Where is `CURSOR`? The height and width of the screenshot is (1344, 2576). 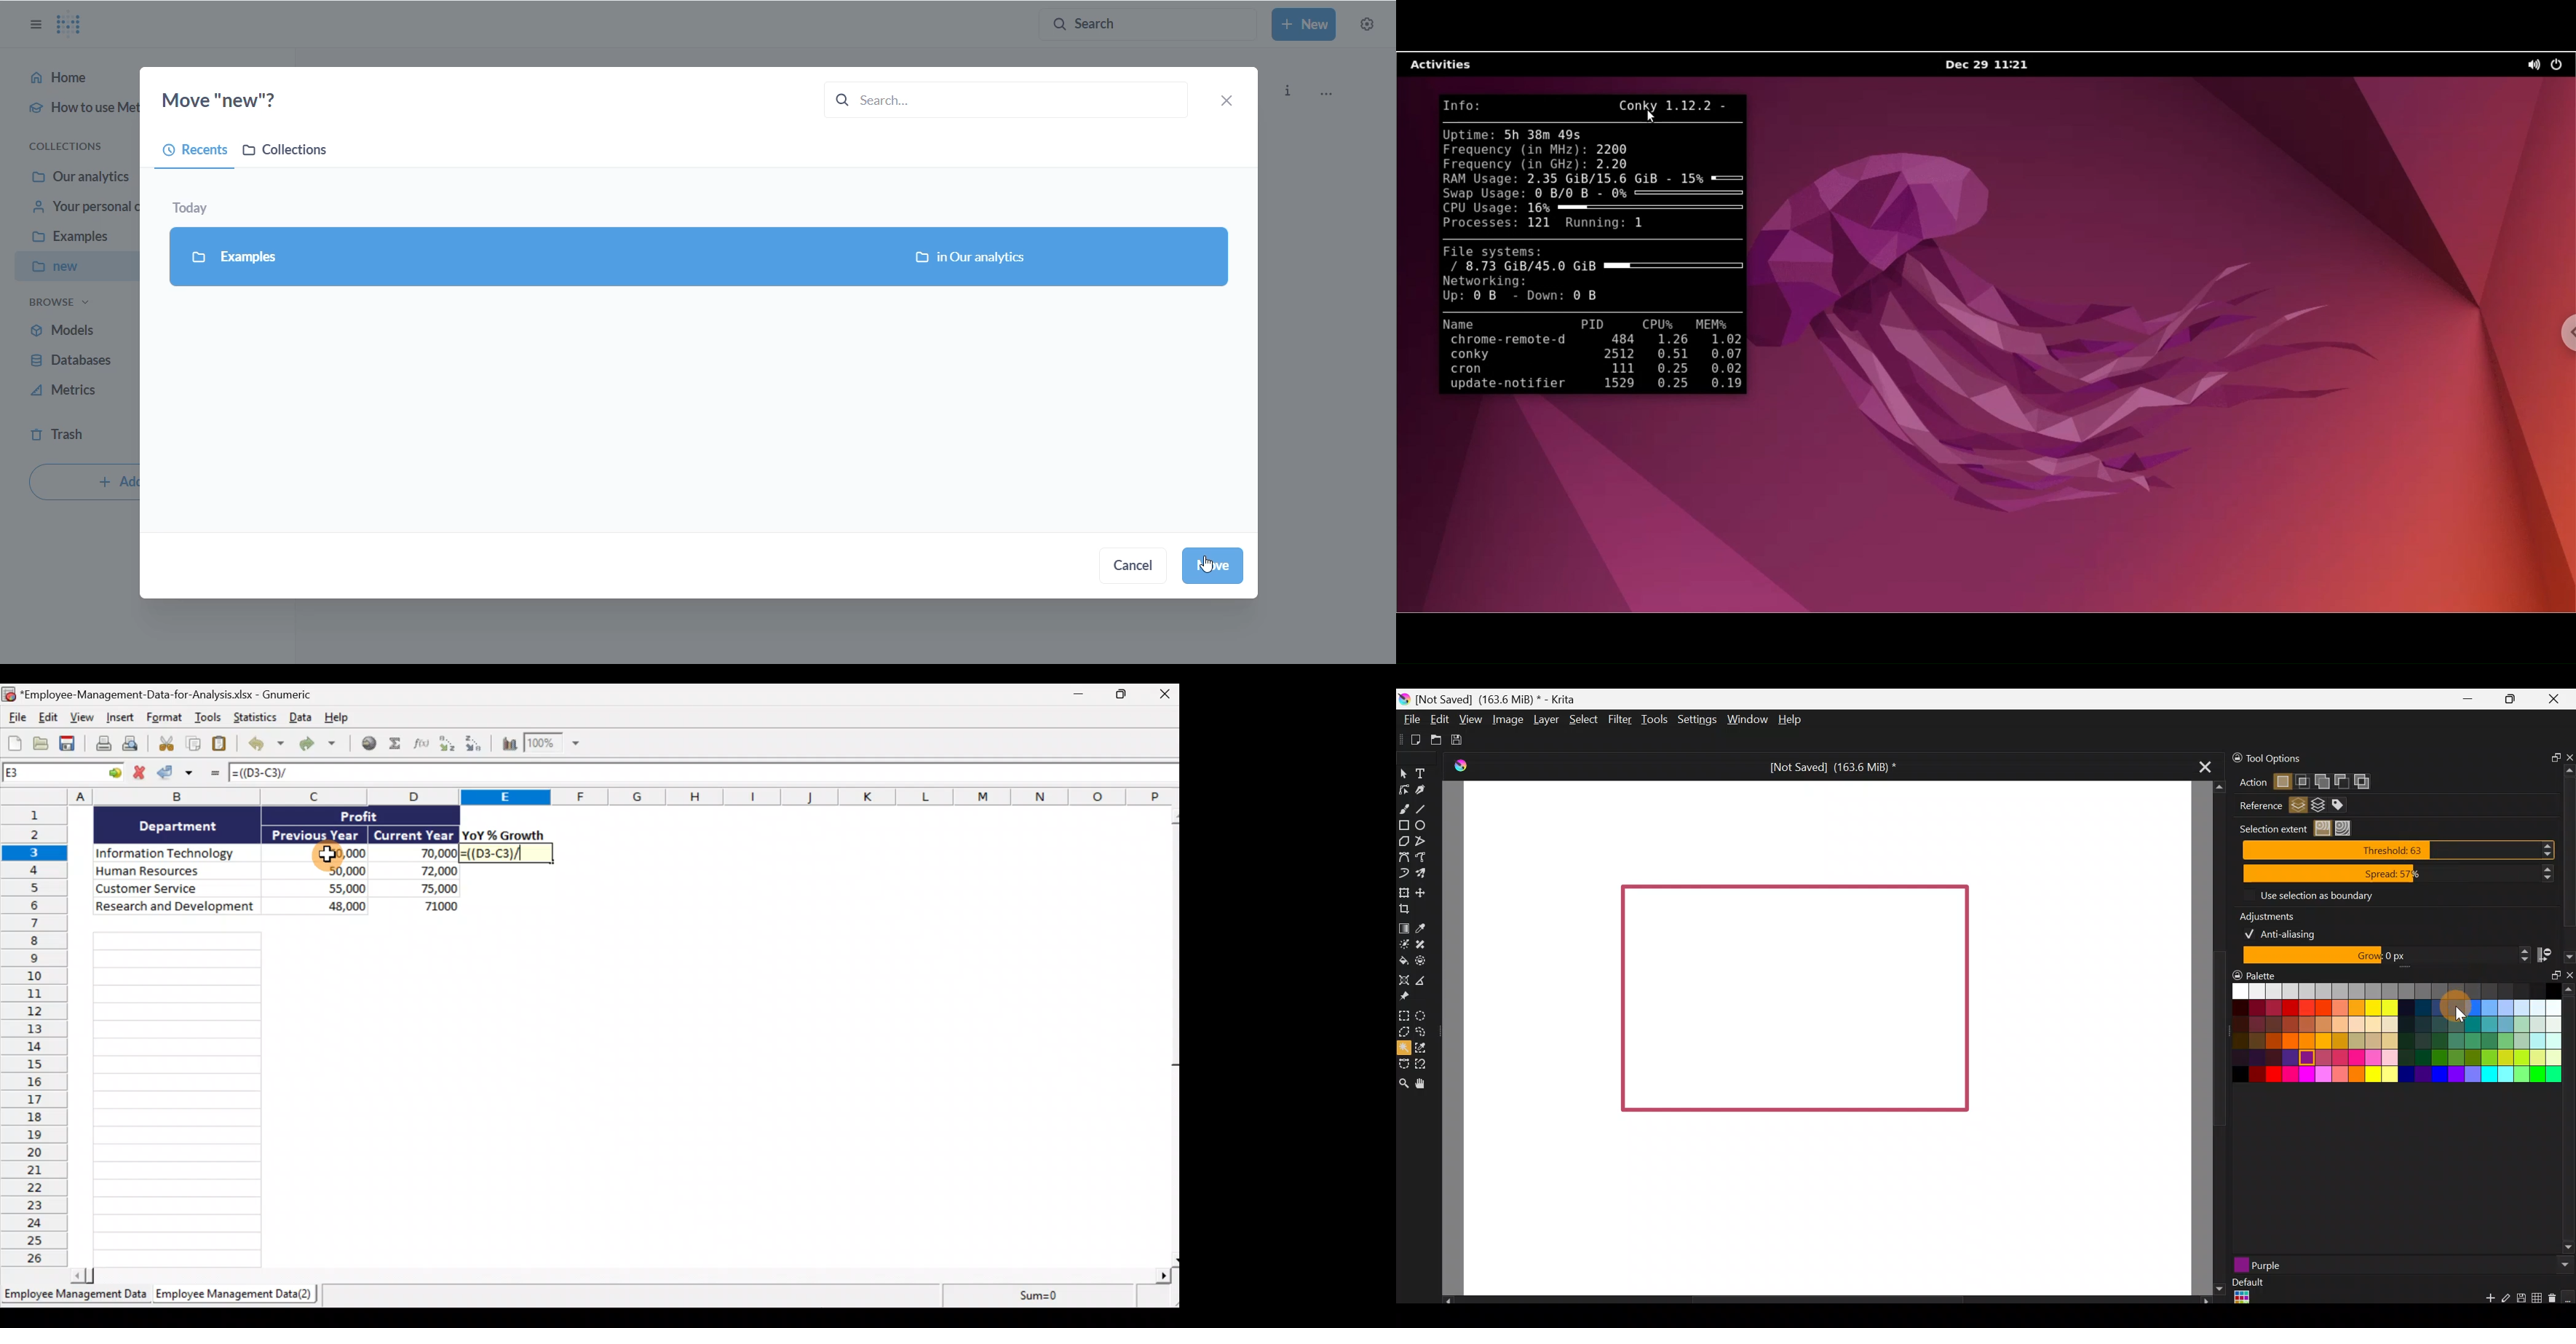 CURSOR is located at coordinates (1213, 566).